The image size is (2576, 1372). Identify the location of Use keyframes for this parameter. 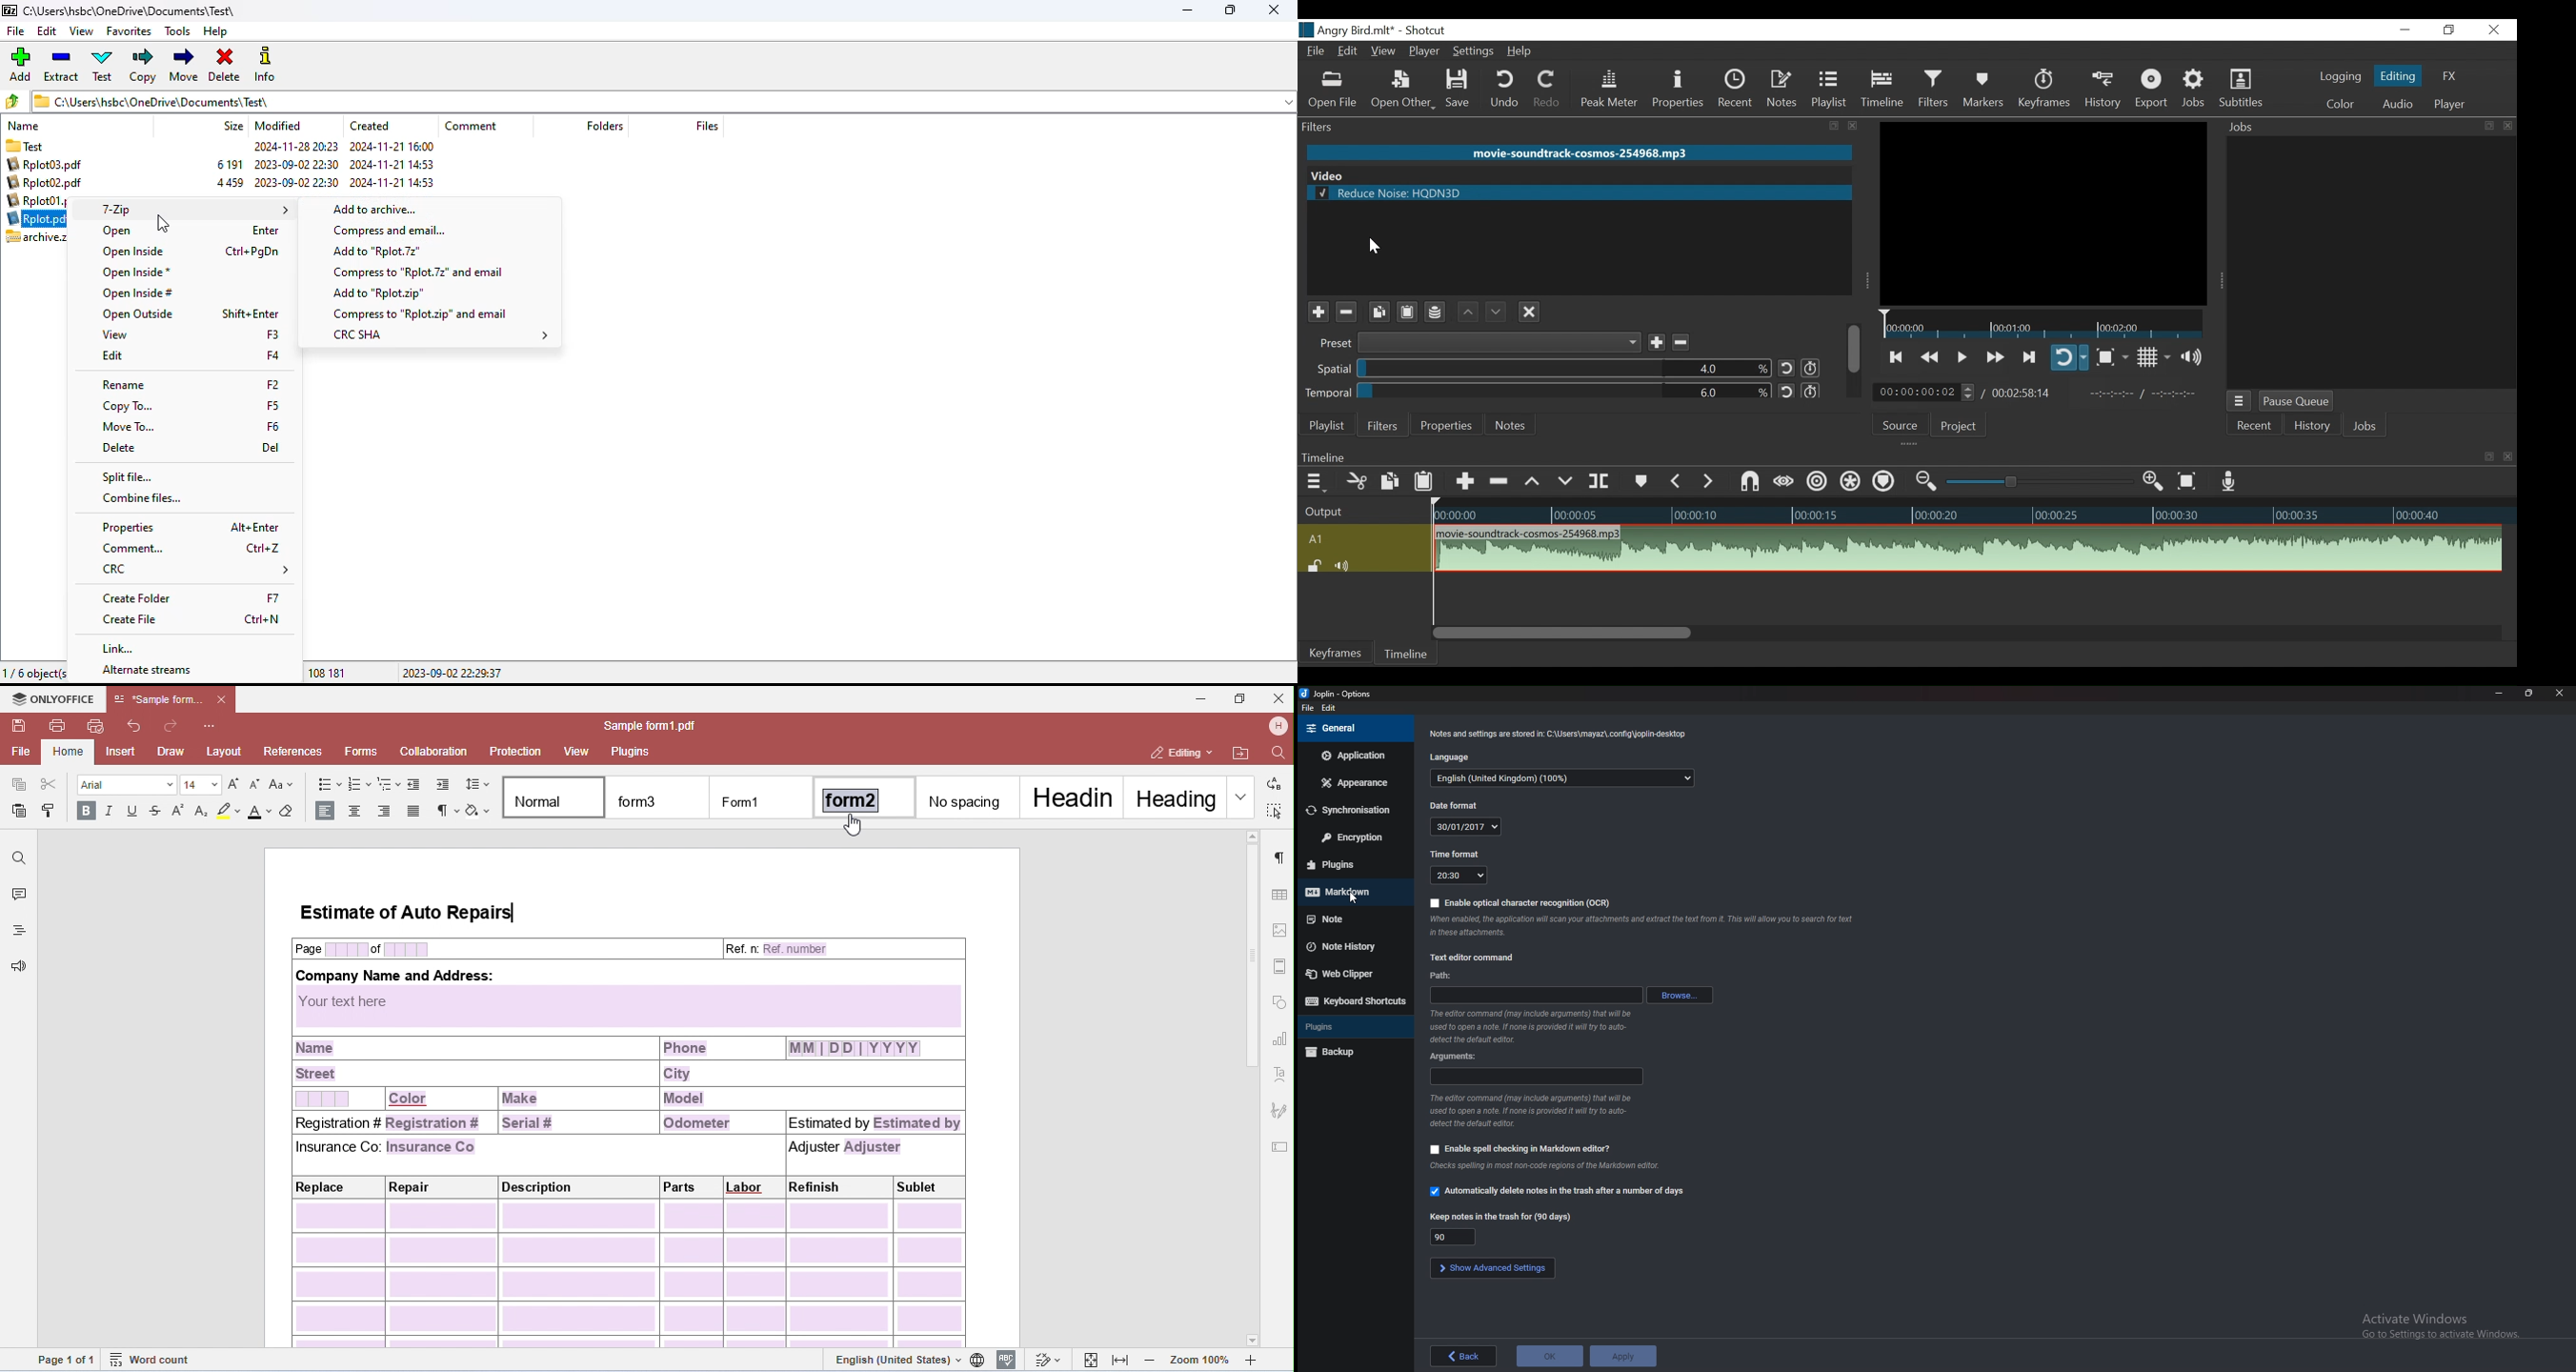
(1811, 391).